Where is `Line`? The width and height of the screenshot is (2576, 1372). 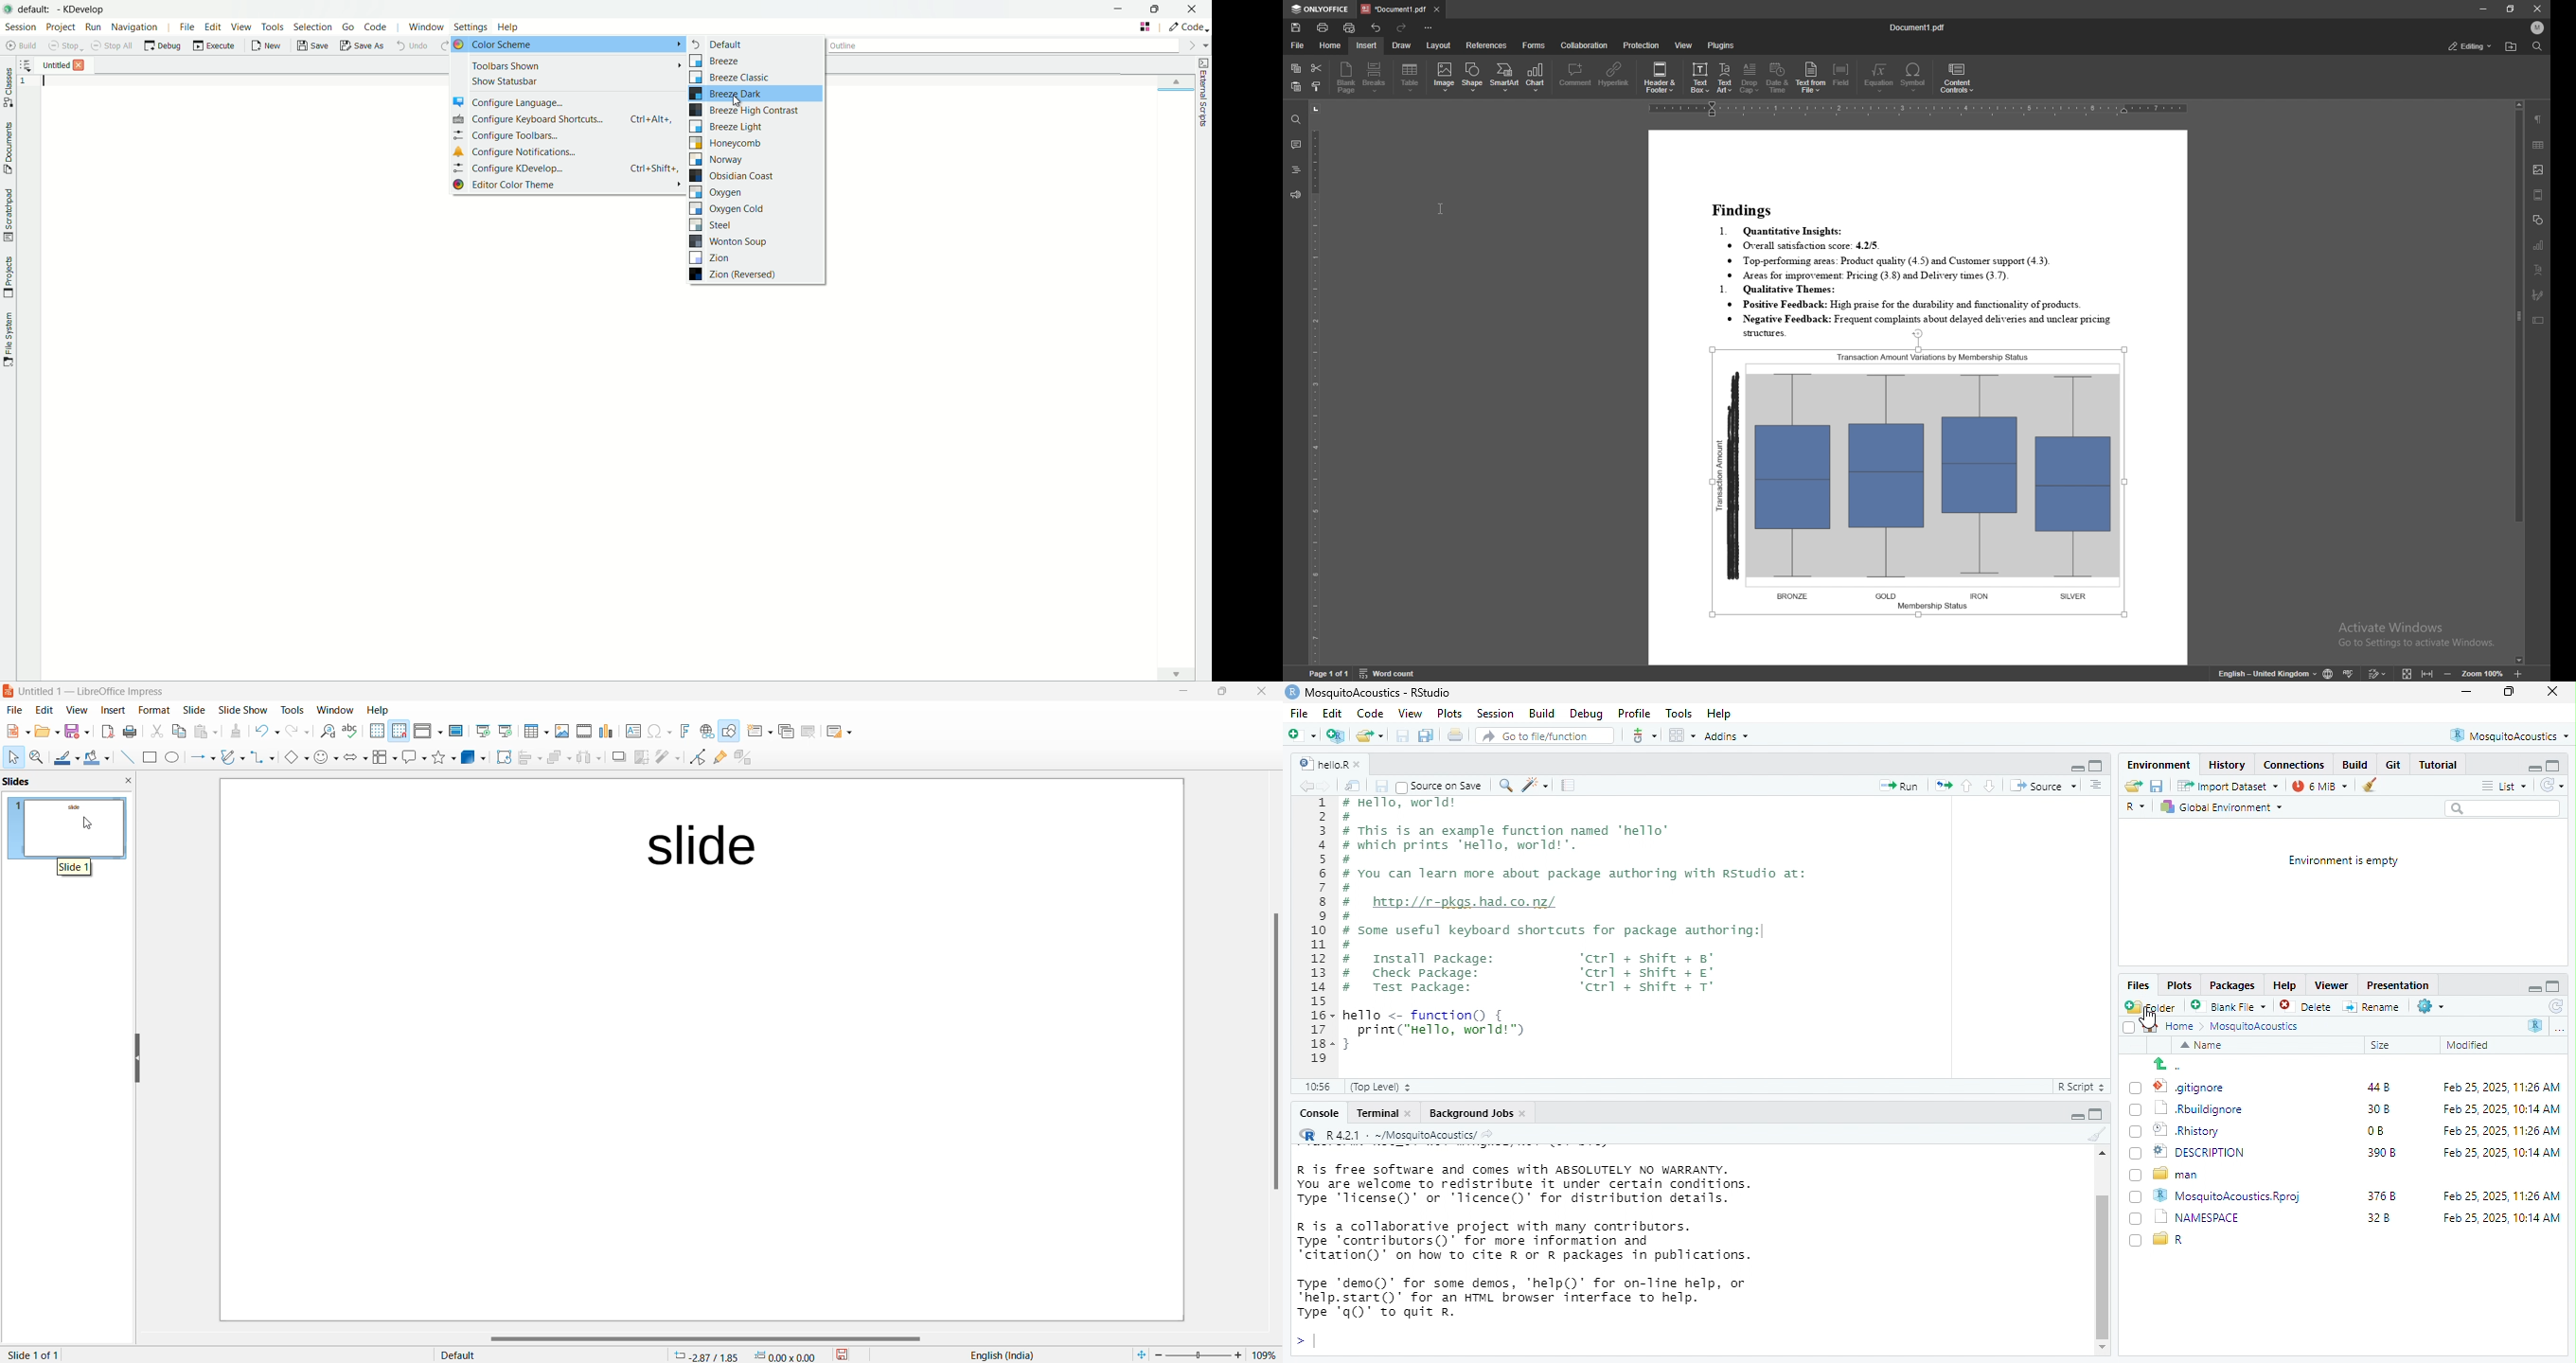
Line is located at coordinates (123, 758).